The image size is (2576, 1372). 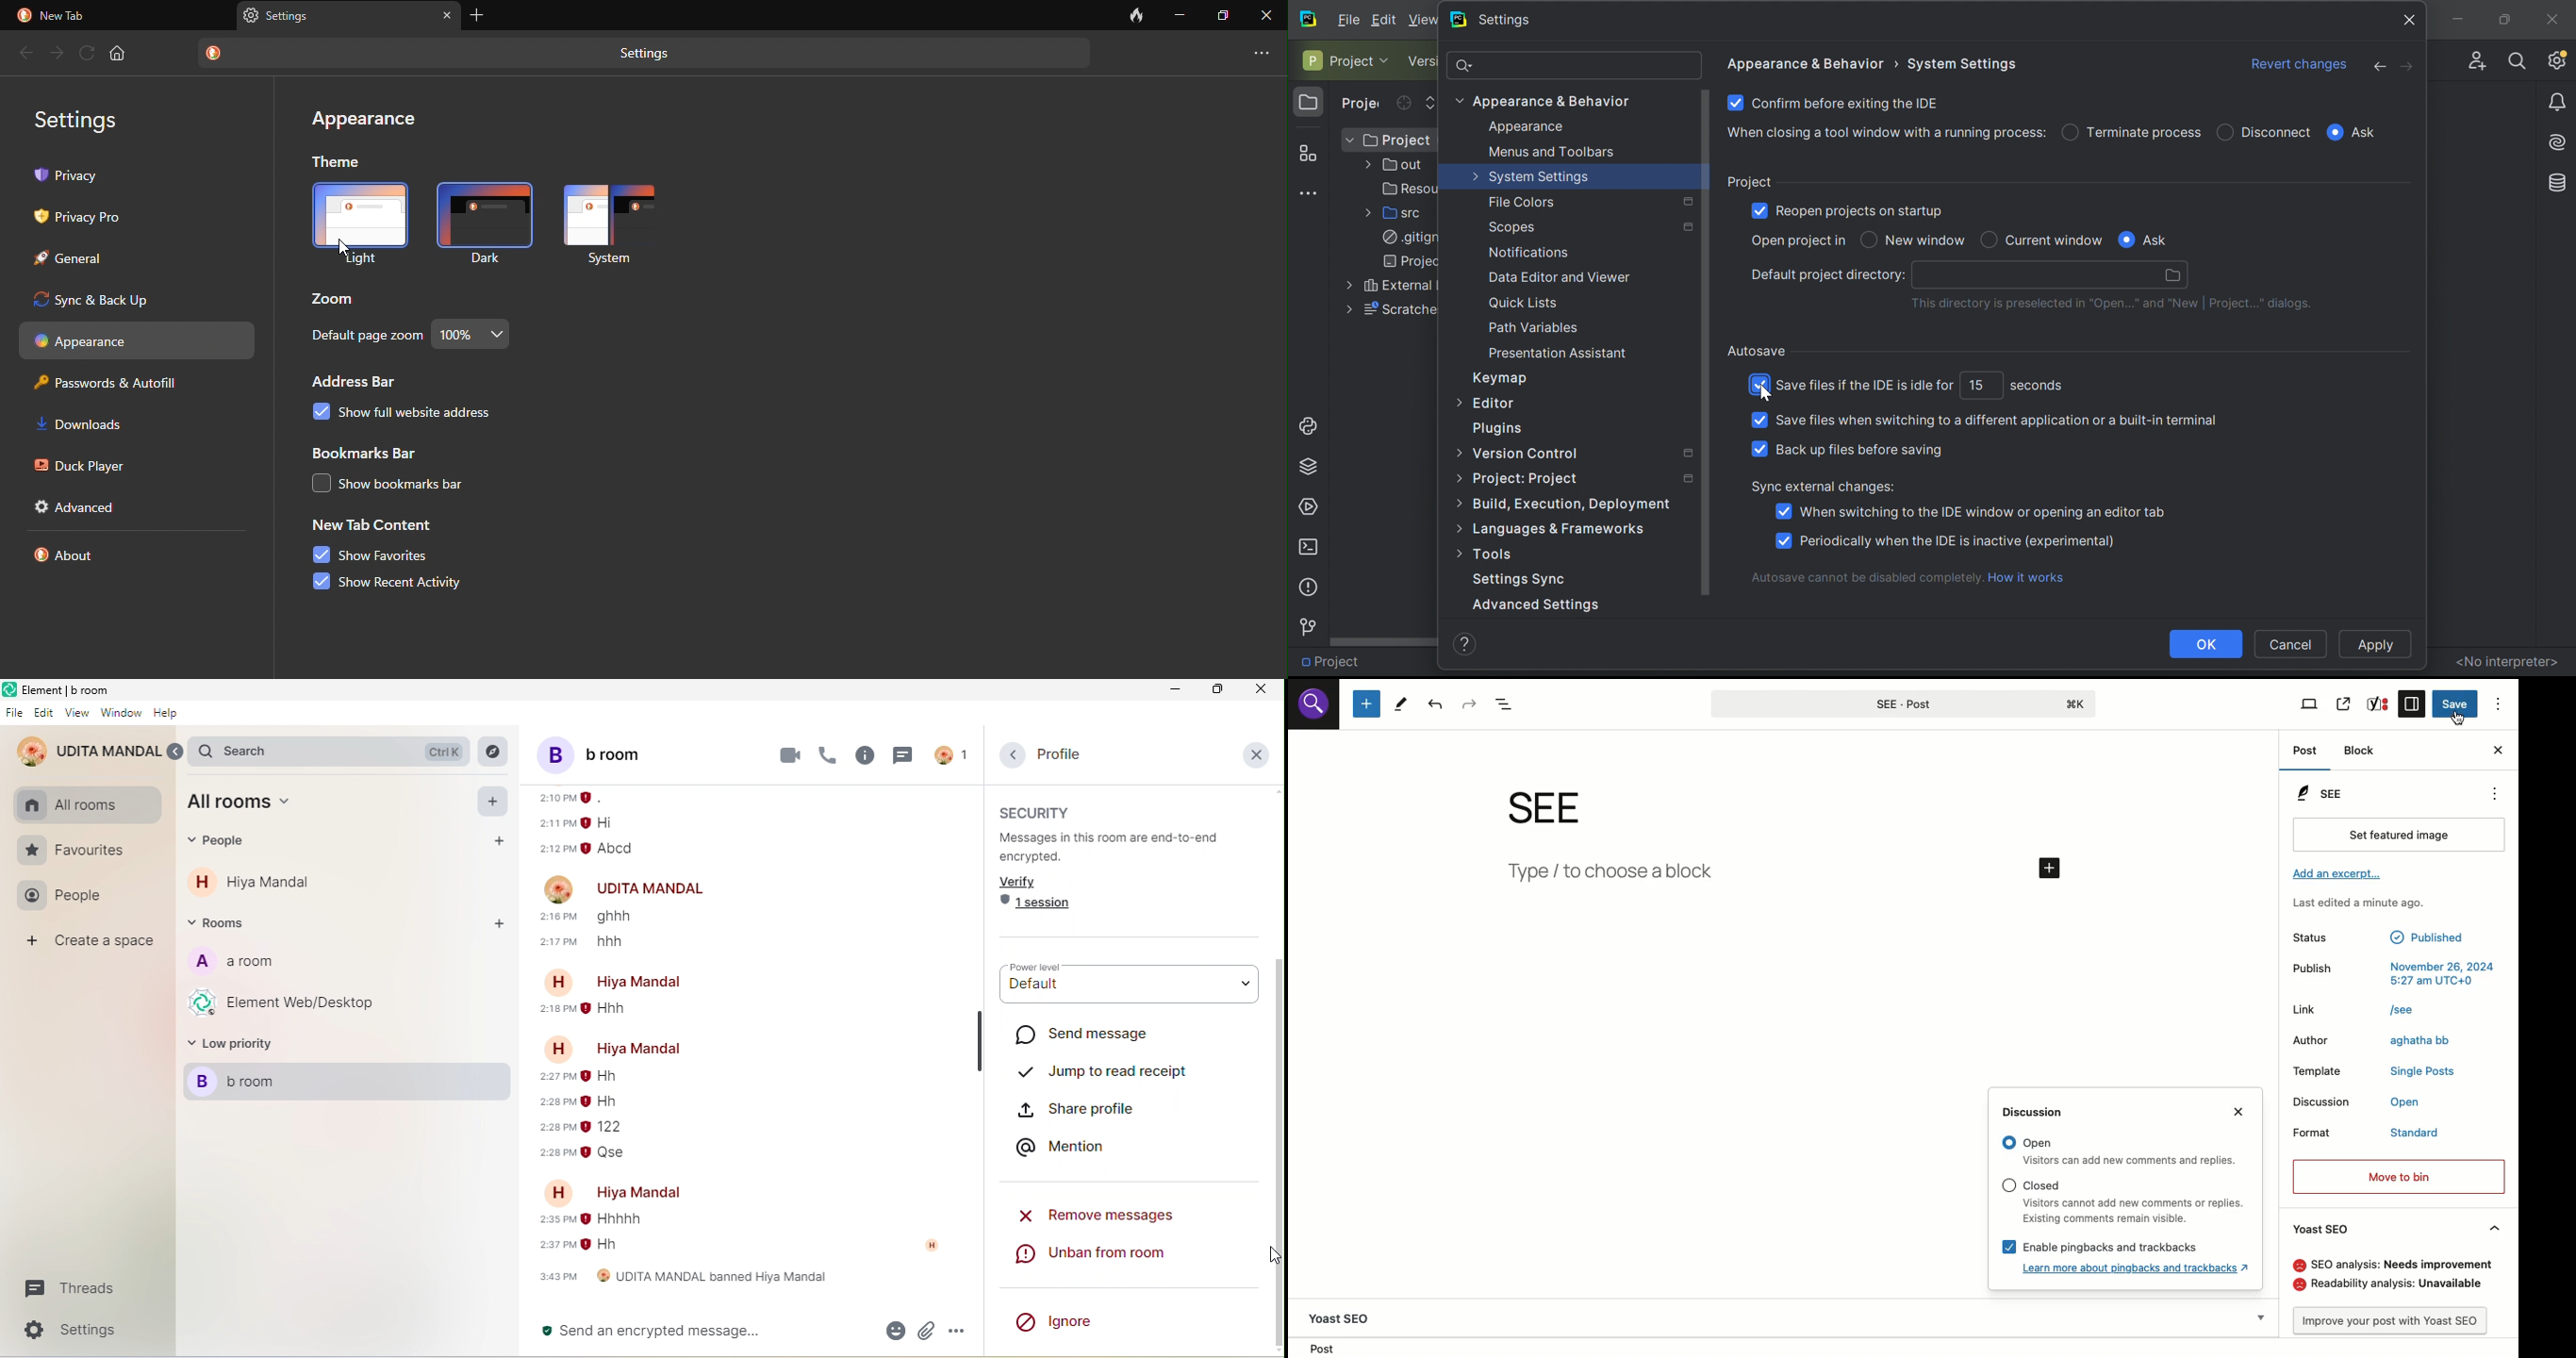 I want to click on download, so click(x=91, y=426).